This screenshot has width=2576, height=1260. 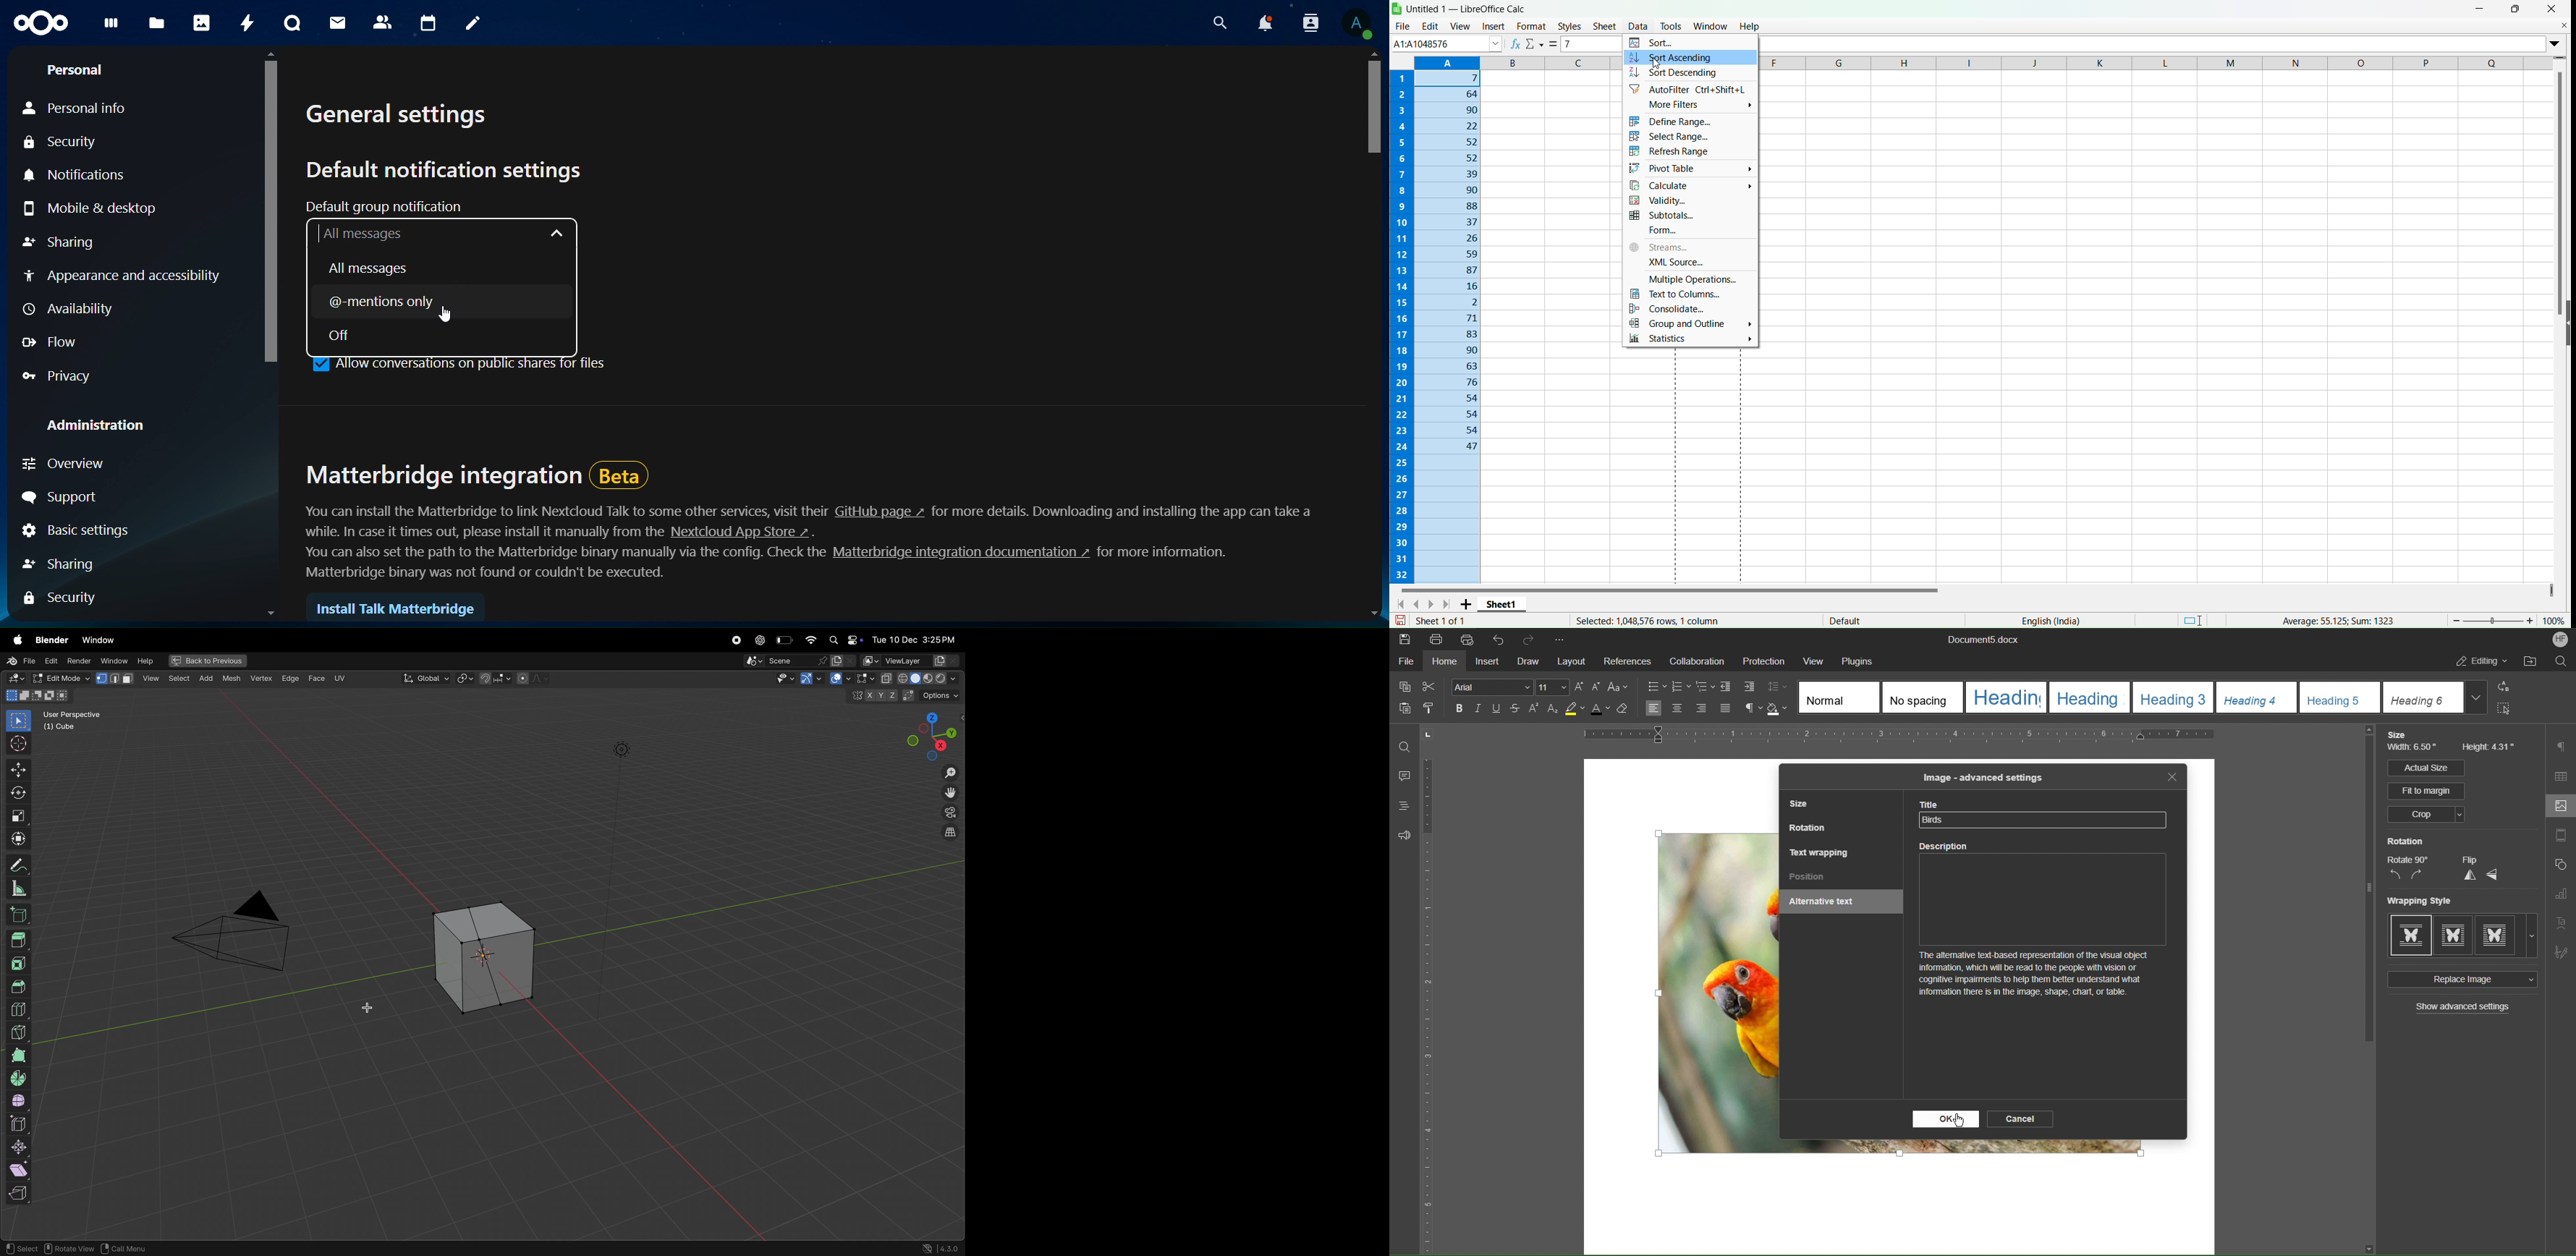 What do you see at coordinates (1826, 903) in the screenshot?
I see `Alternative text` at bounding box center [1826, 903].